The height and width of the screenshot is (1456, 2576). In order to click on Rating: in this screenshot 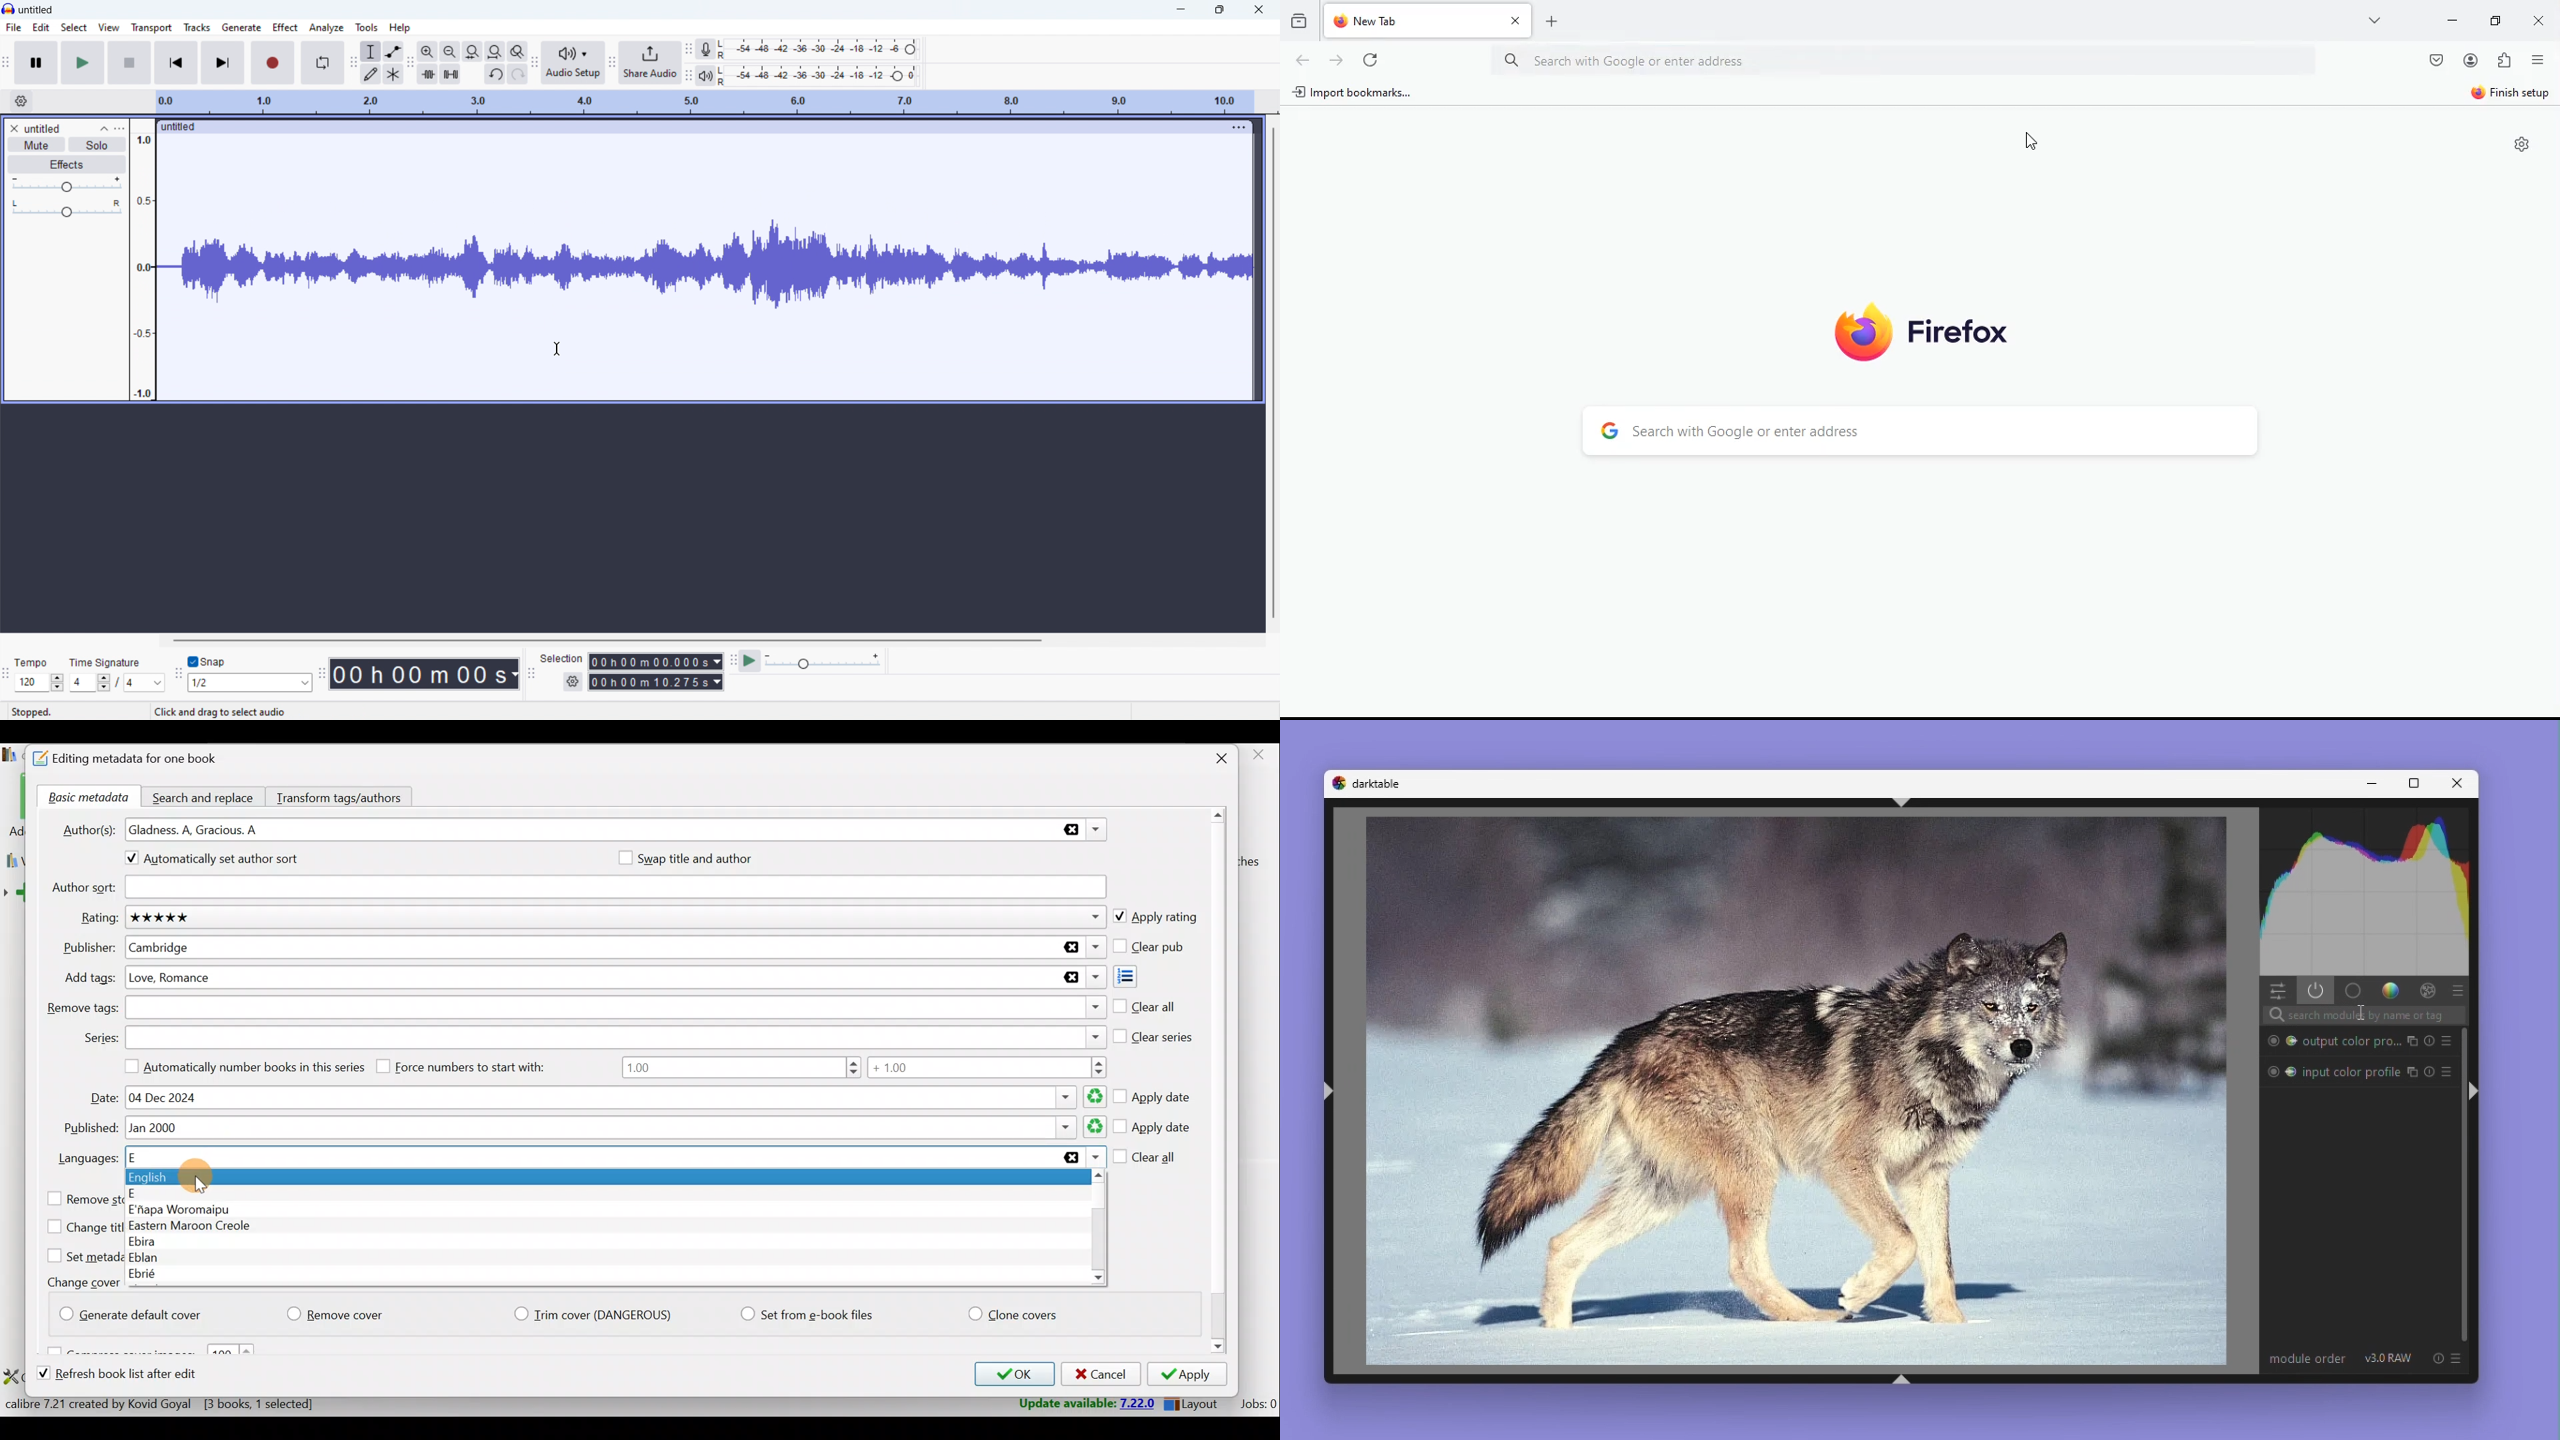, I will do `click(99, 918)`.